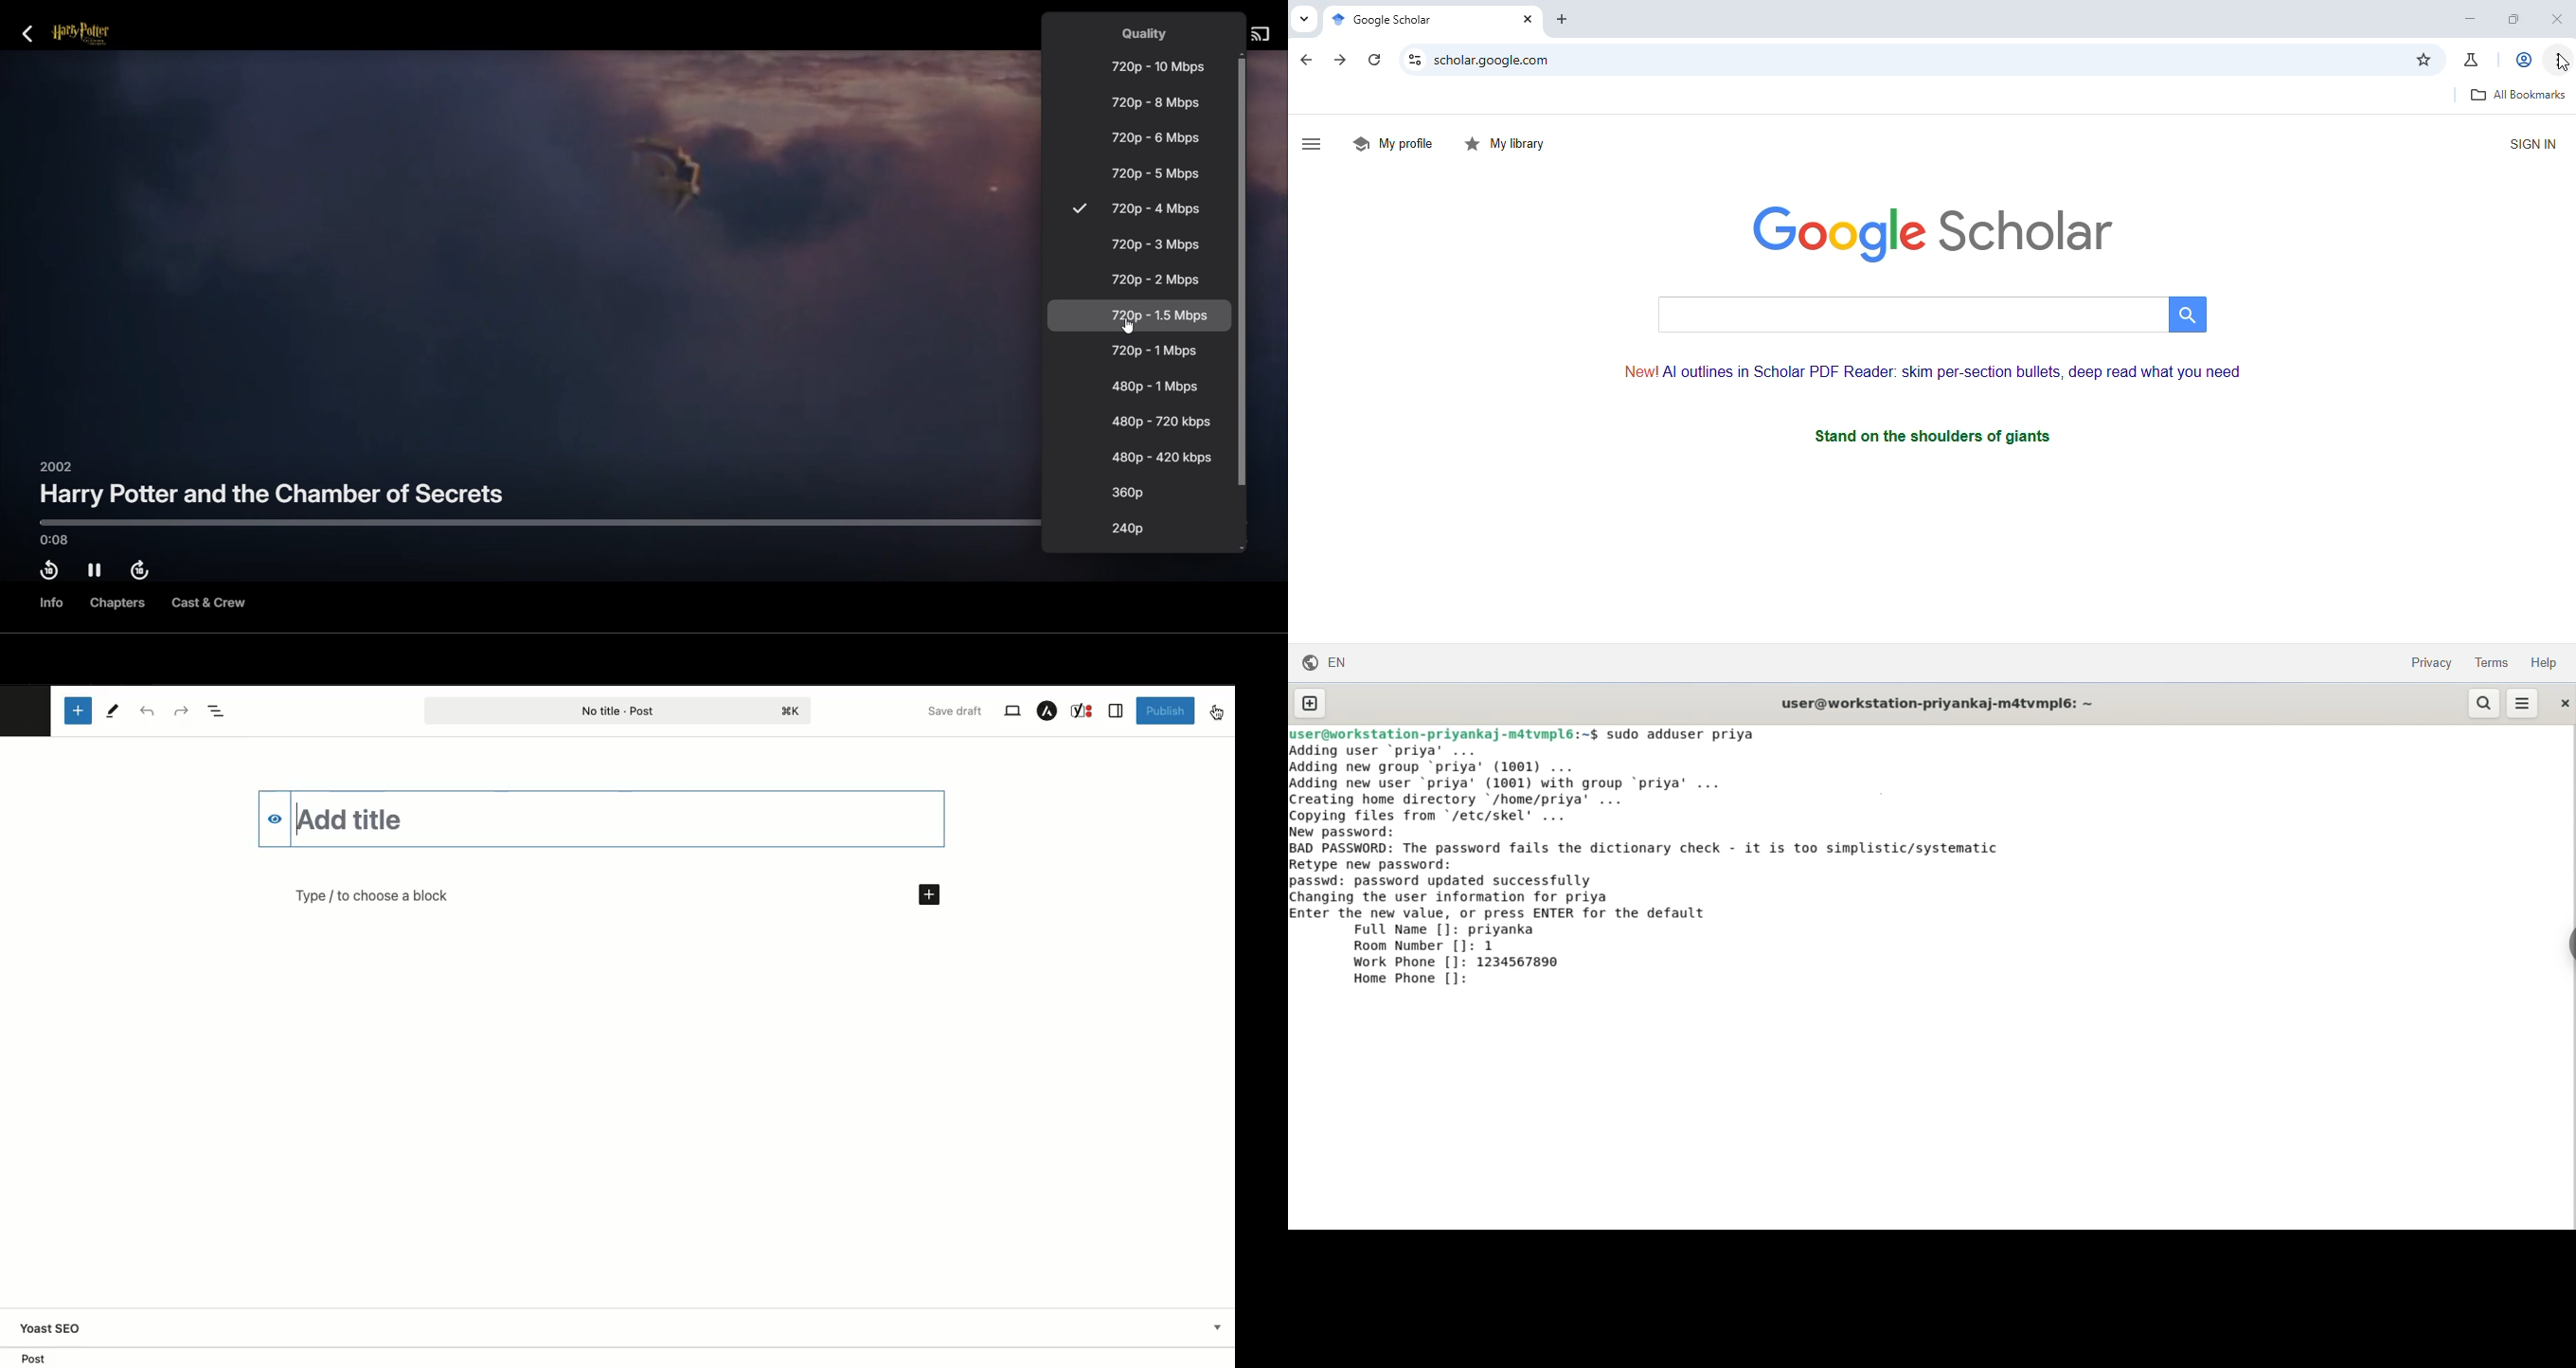 The width and height of the screenshot is (2576, 1372). What do you see at coordinates (1513, 783) in the screenshot?
I see `Adding user ‘priya' ...

Adding new group ‘priya’ (1001) ...

Adding new user ‘priya' (1001) with group ‘priya' ...
Creating home directory '/home/priya' ...

Copying files from "/etc/skel' ...` at bounding box center [1513, 783].